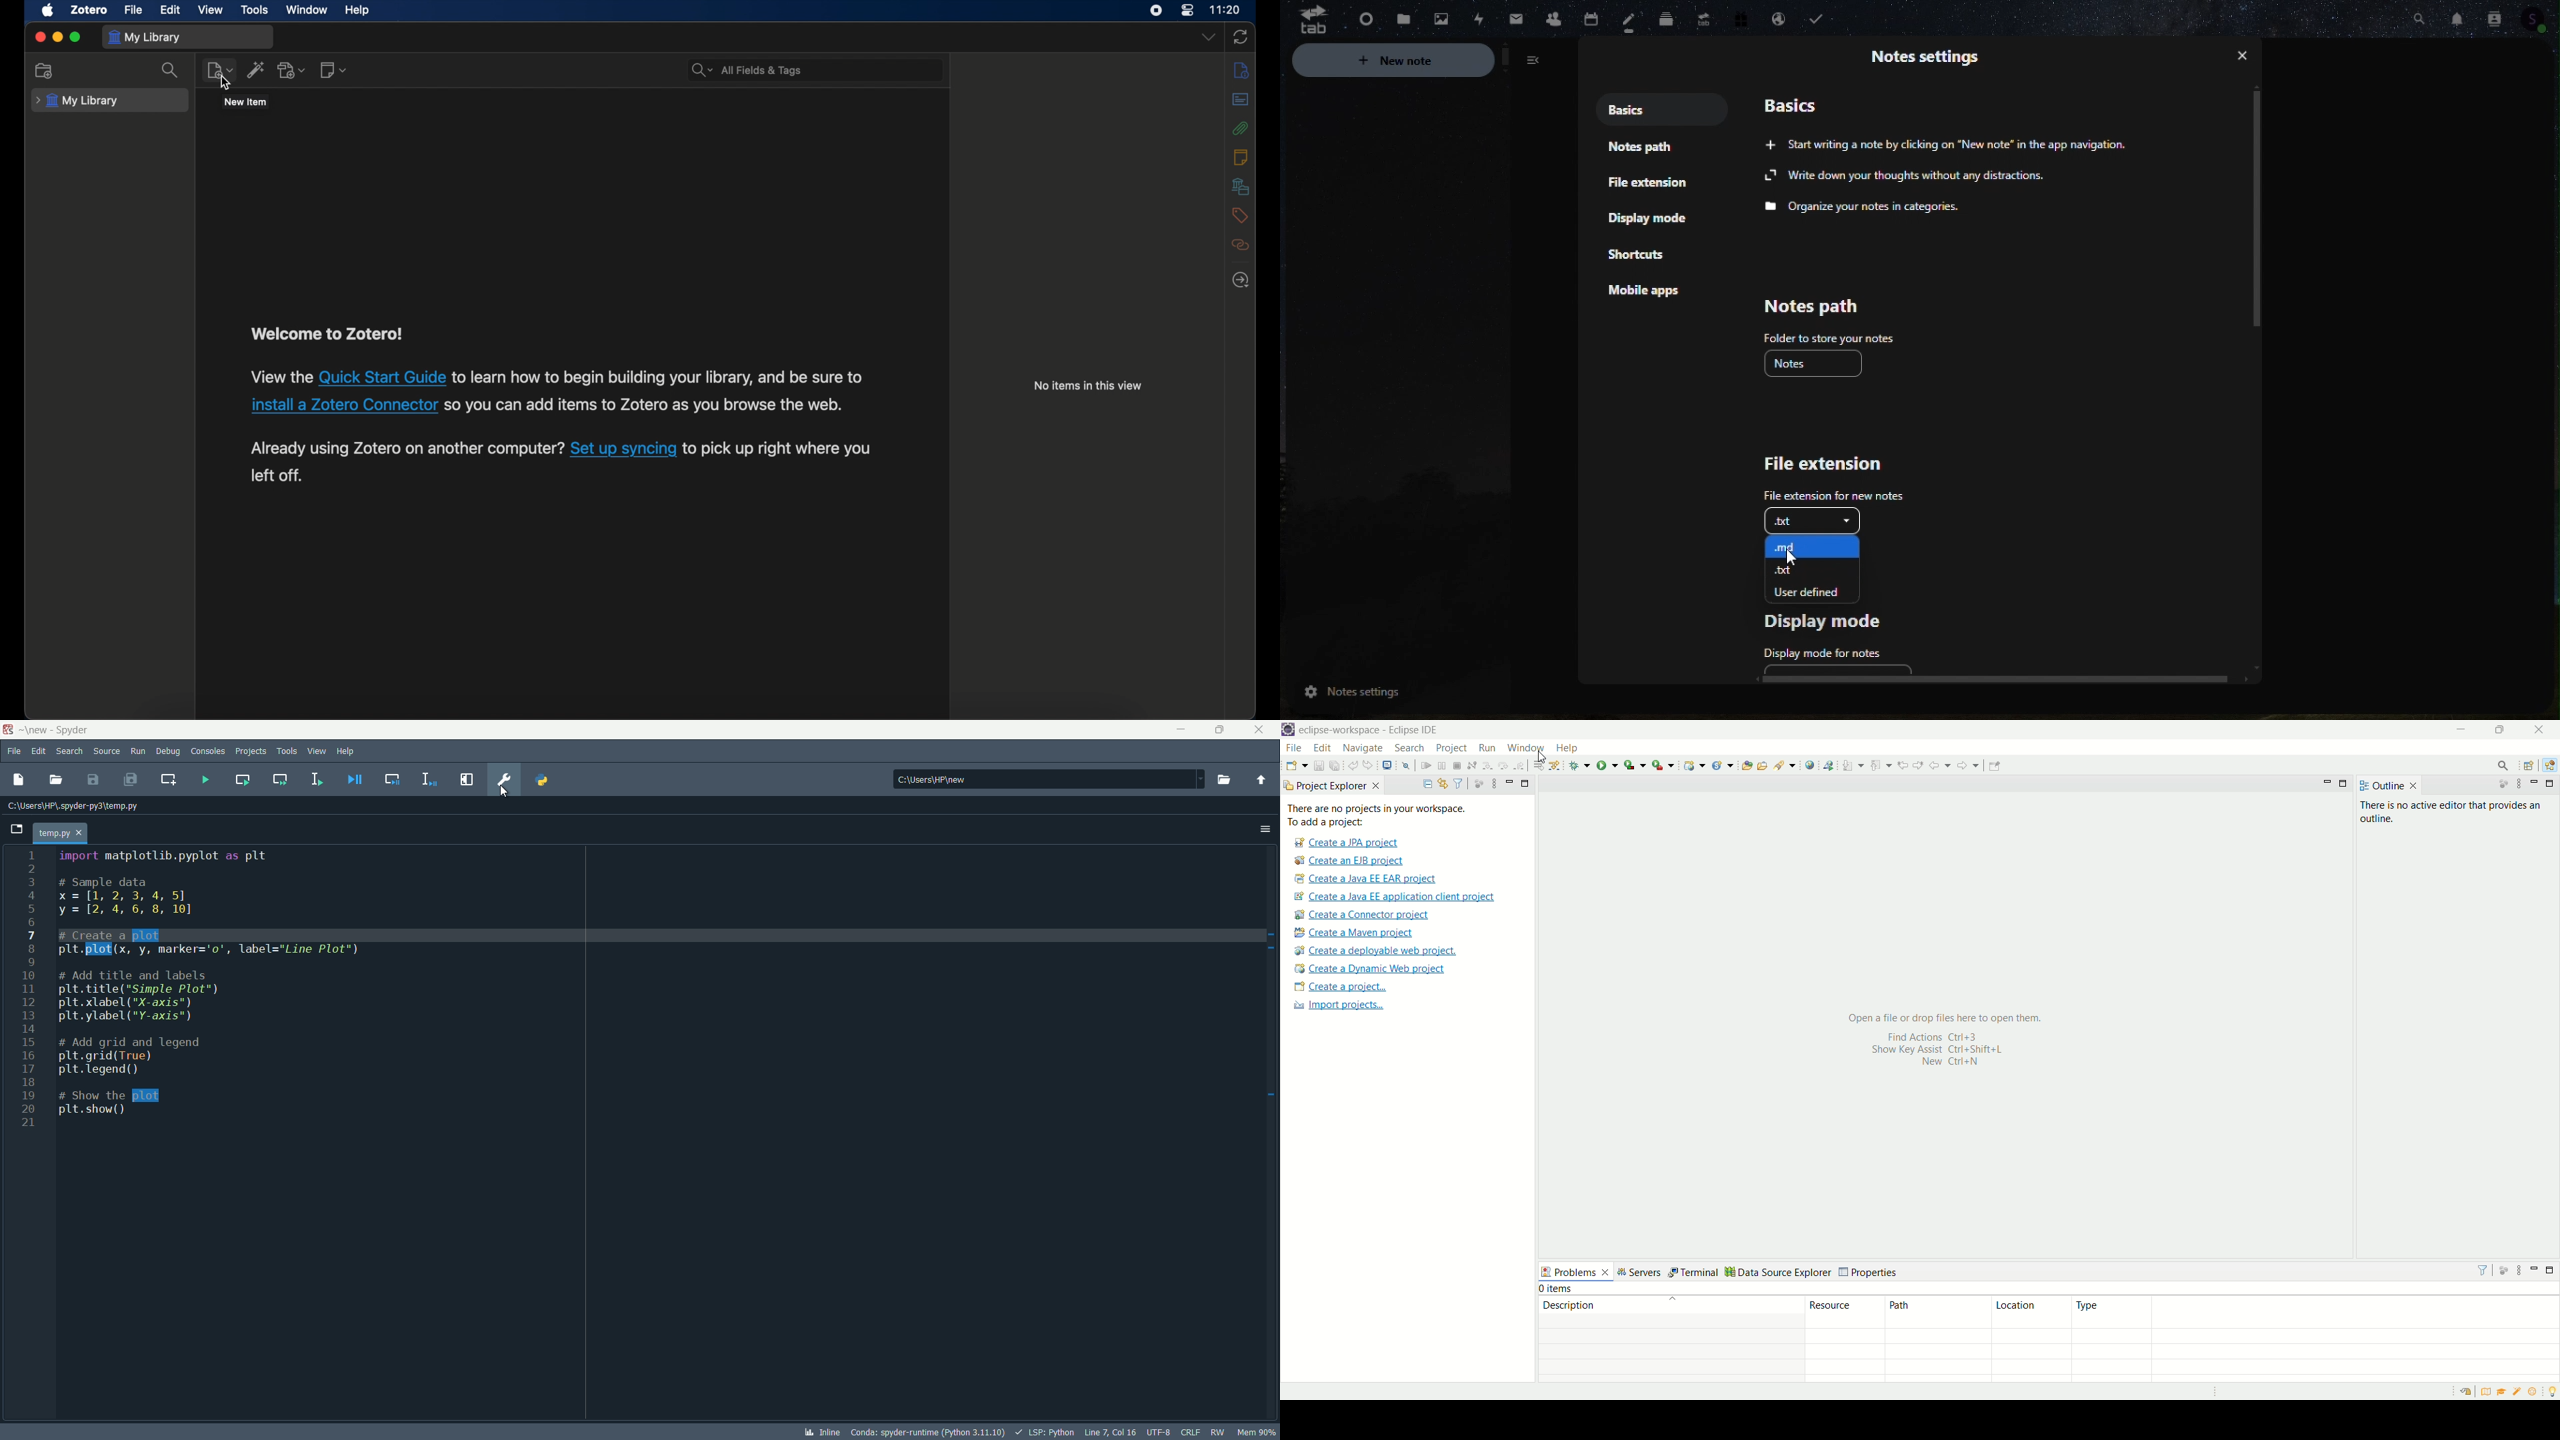  Describe the element at coordinates (1491, 783) in the screenshot. I see `view menu` at that location.